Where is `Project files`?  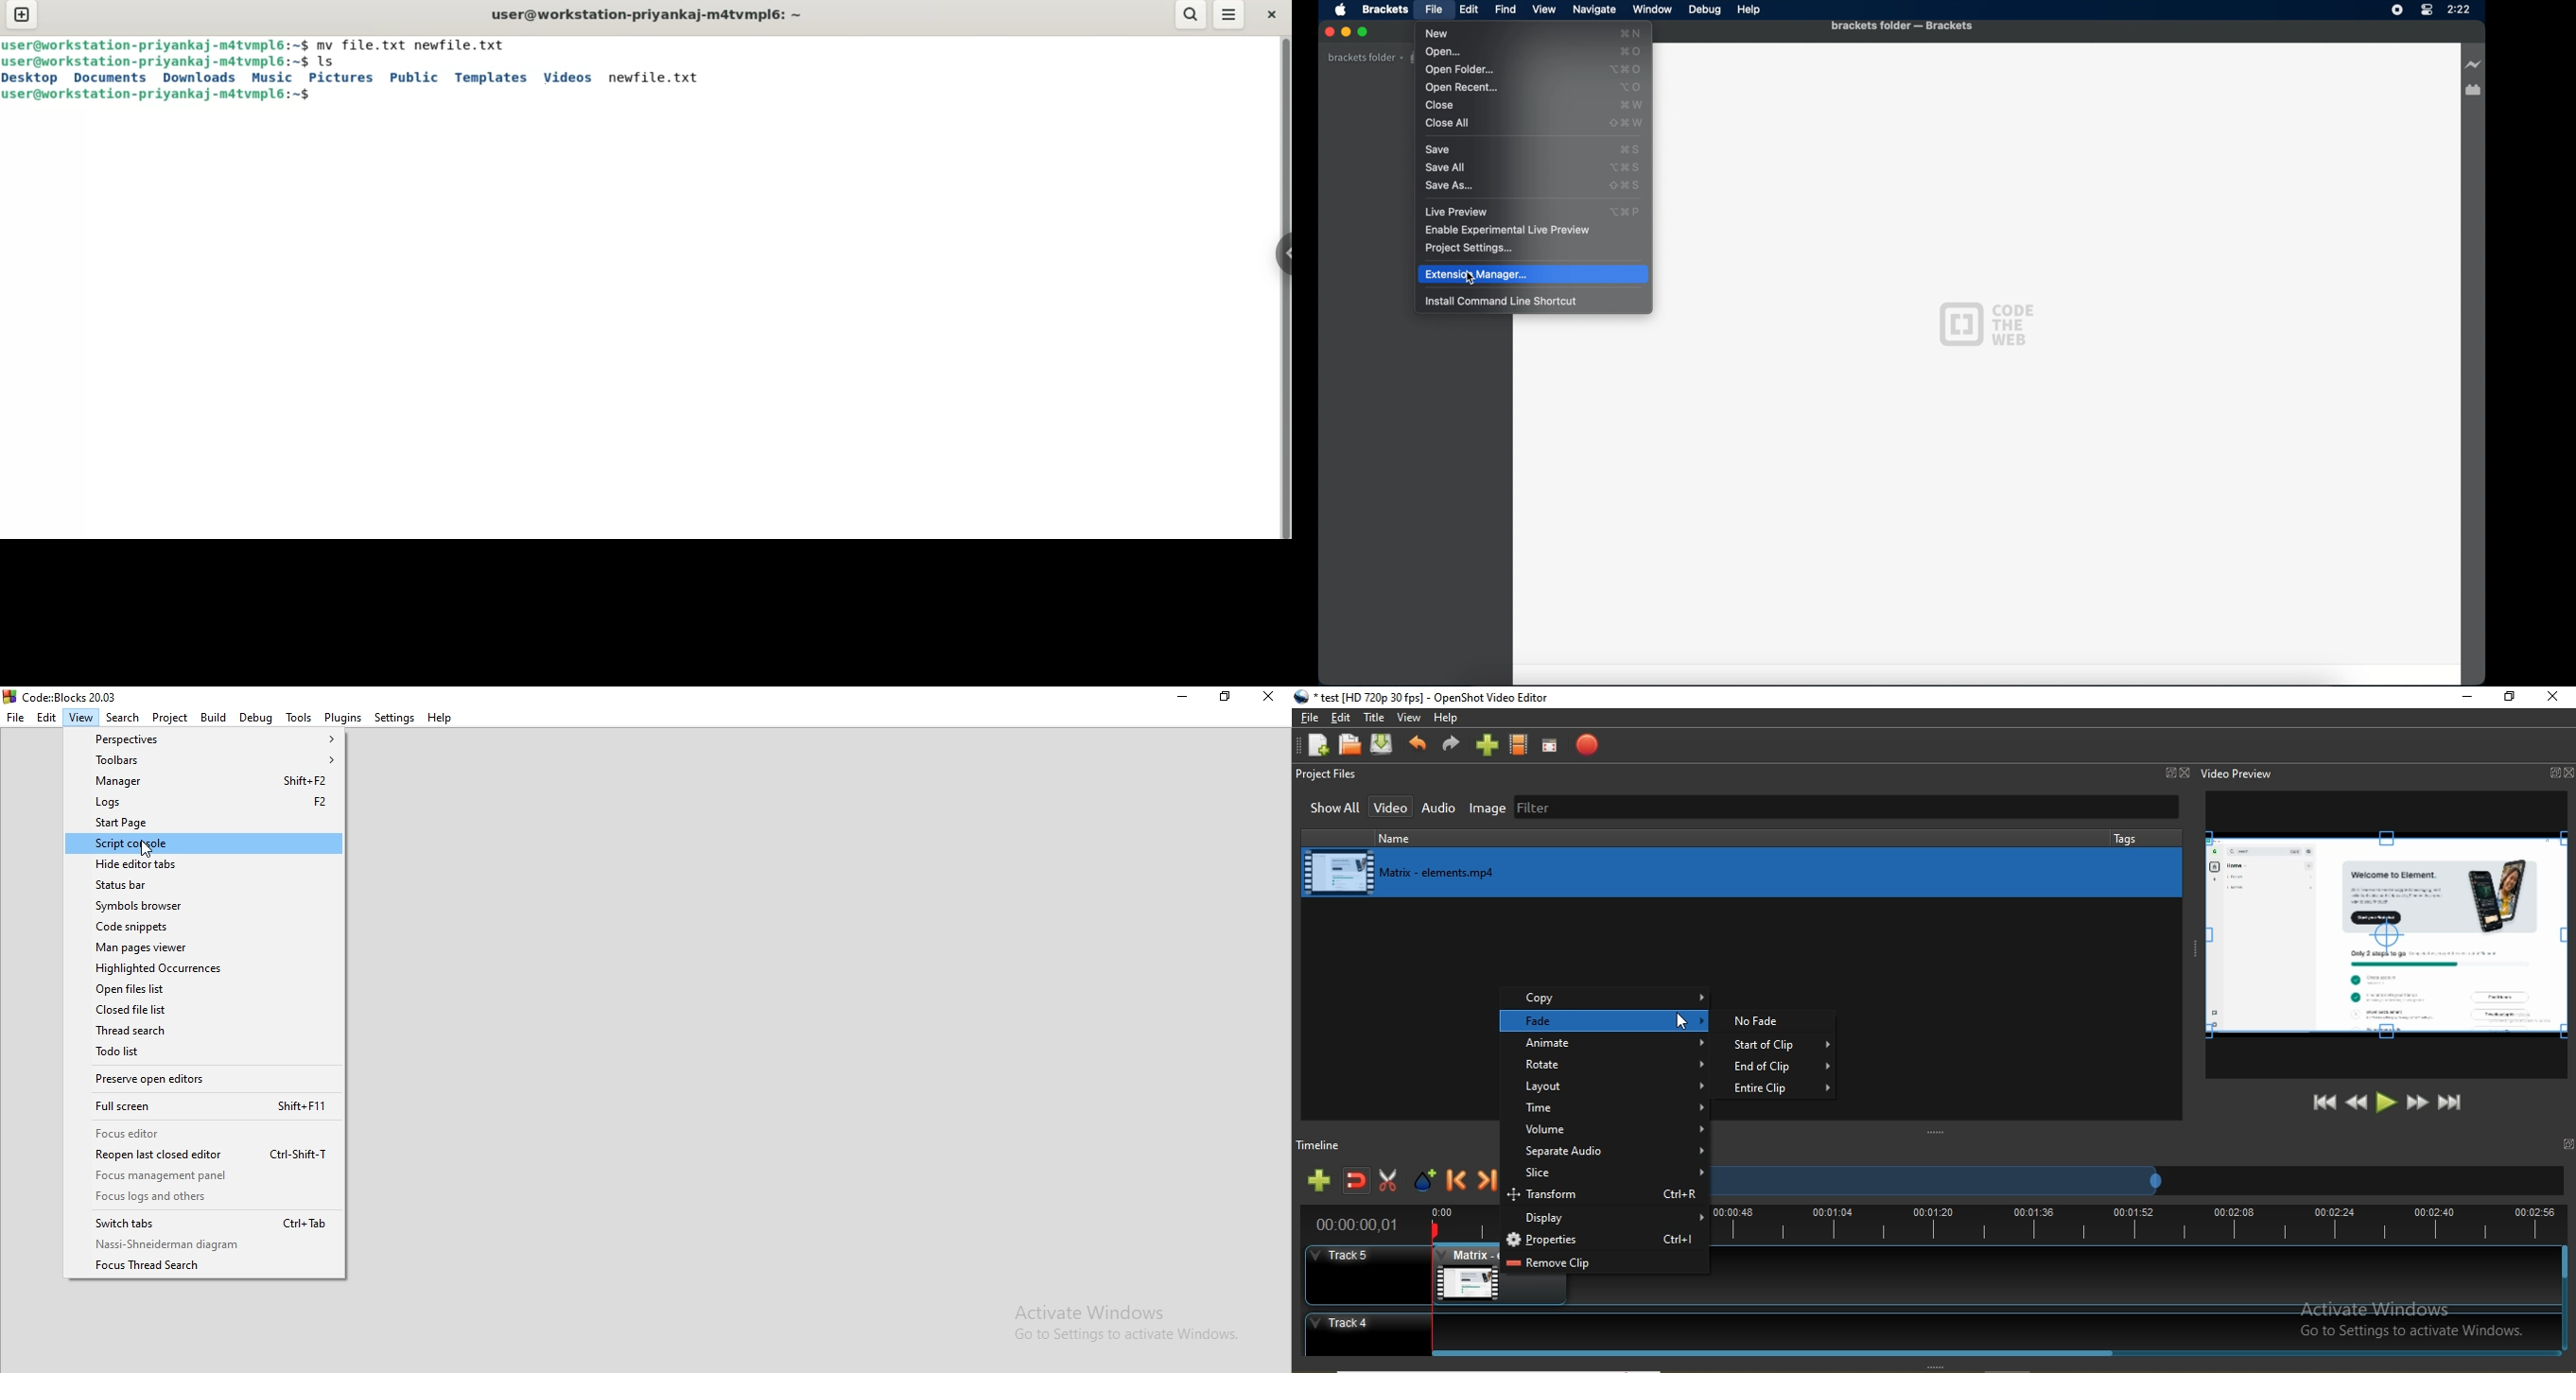 Project files is located at coordinates (1331, 775).